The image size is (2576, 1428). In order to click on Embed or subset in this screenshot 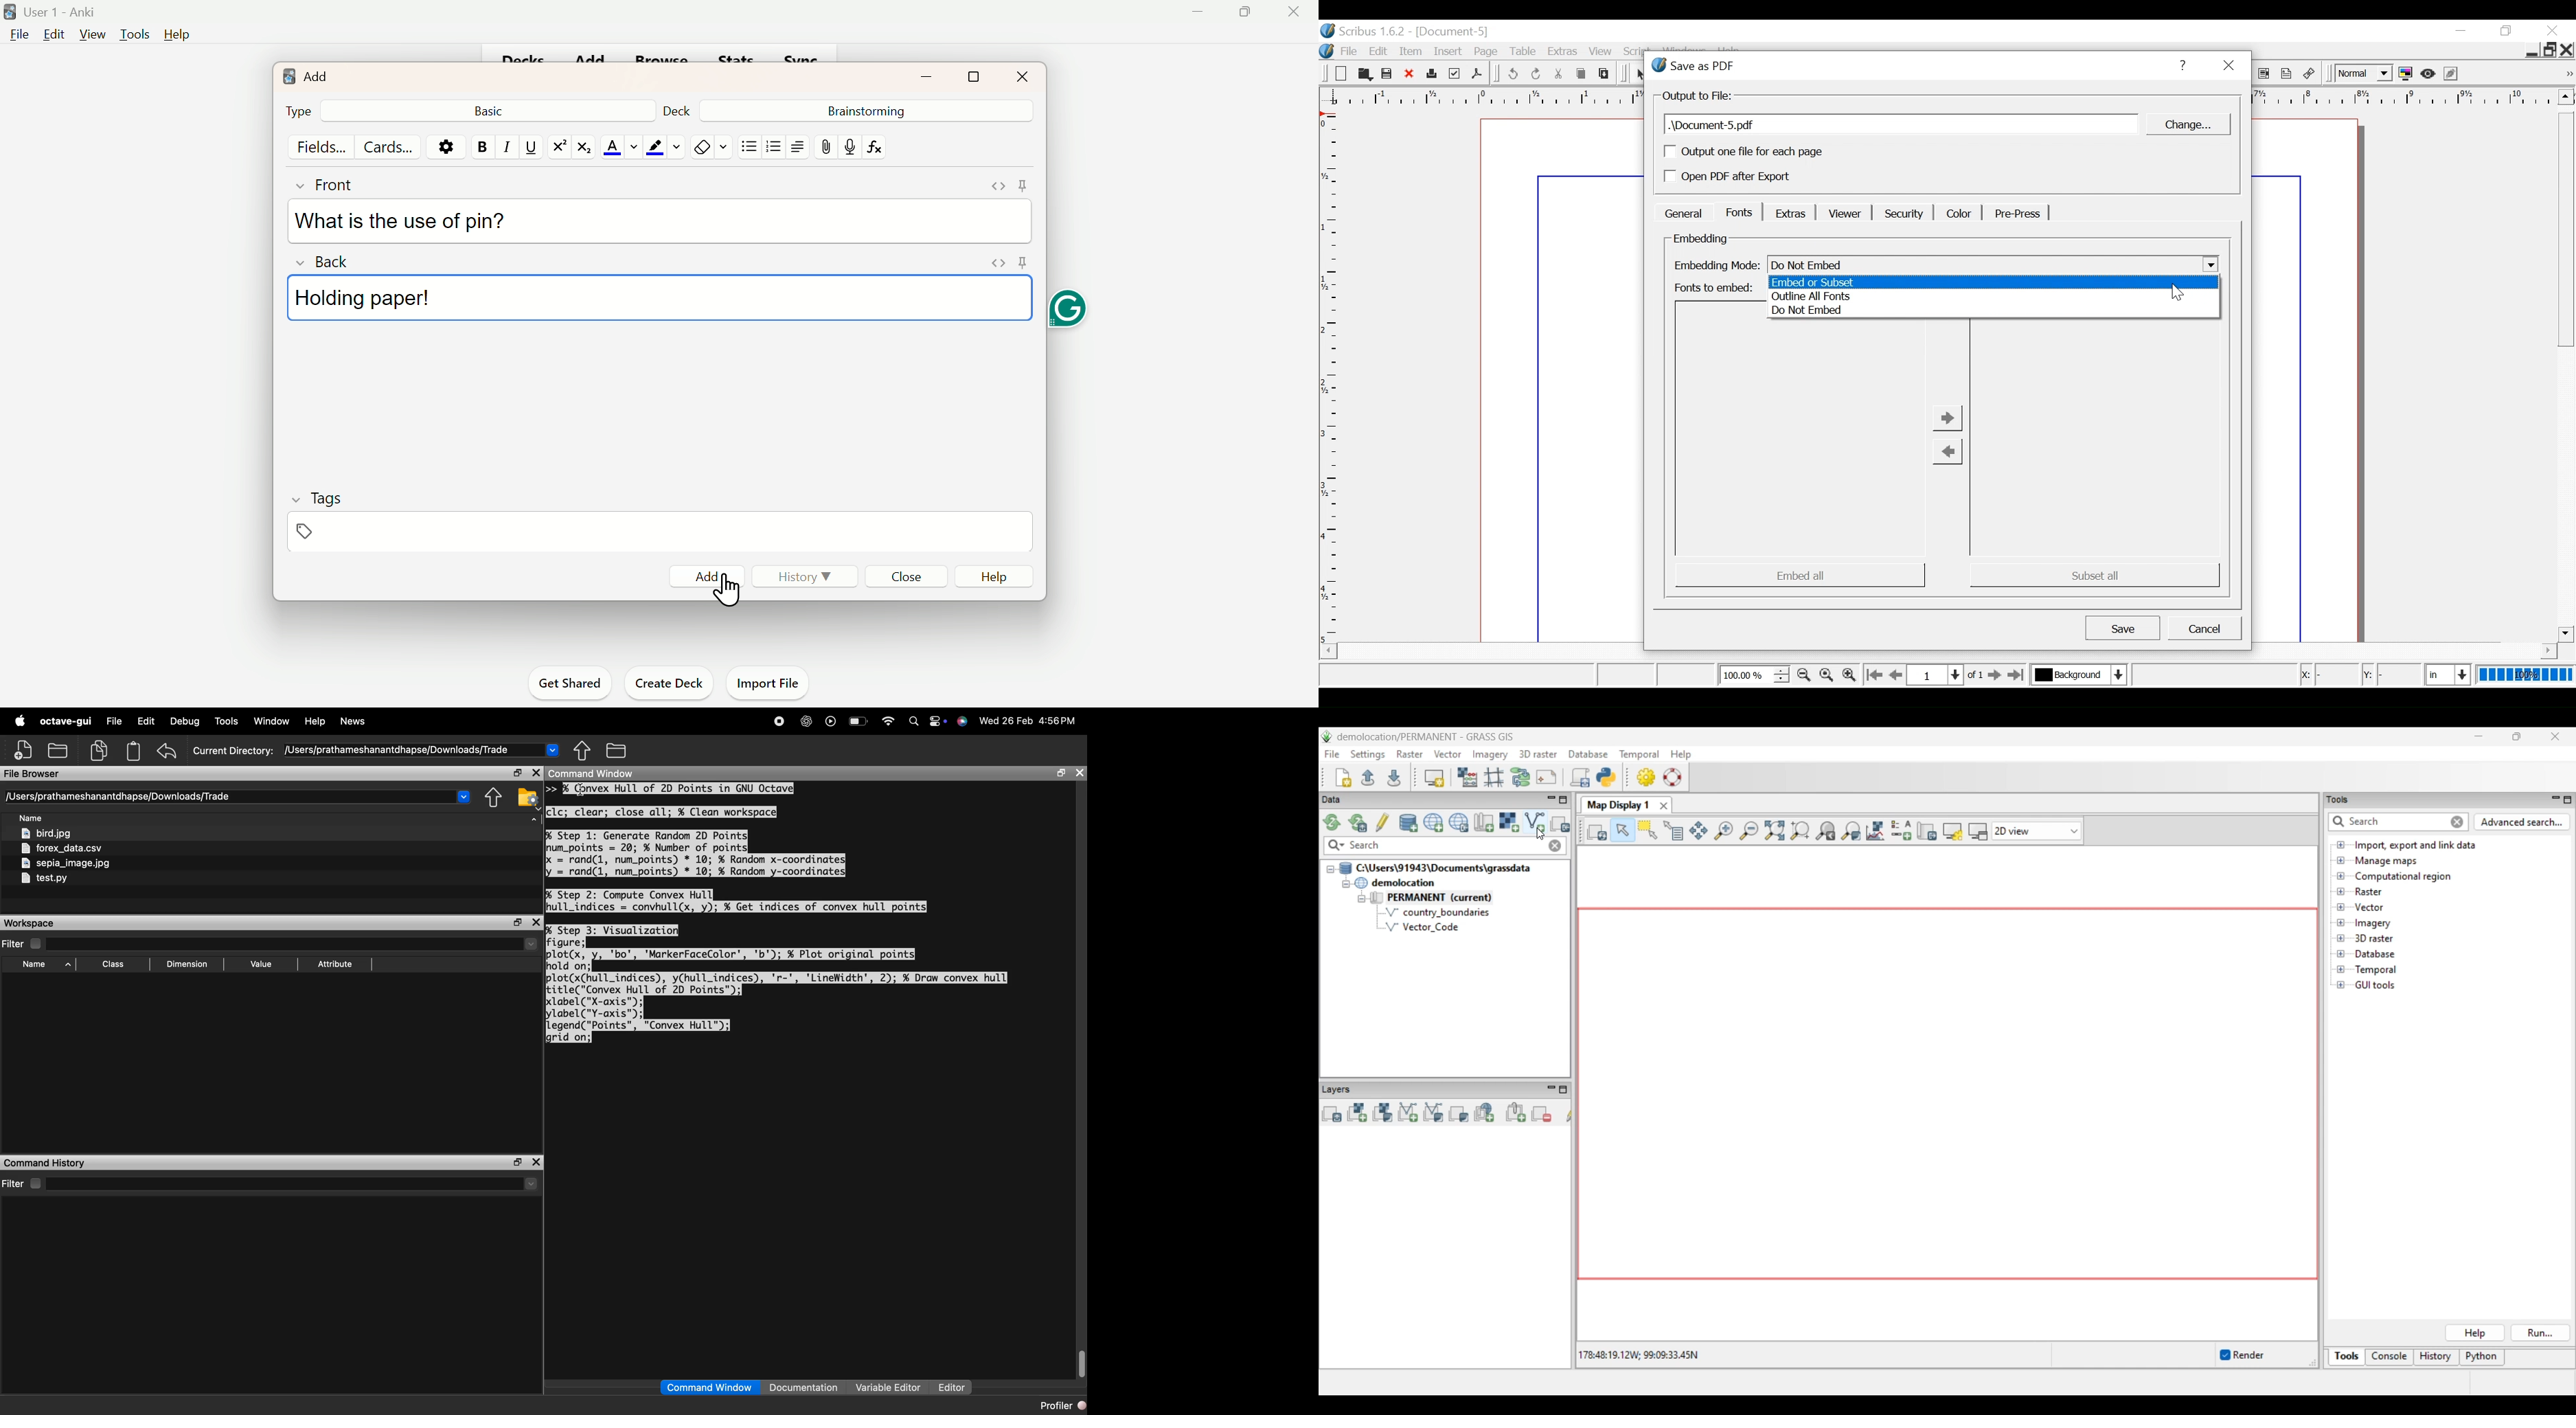, I will do `click(1995, 282)`.